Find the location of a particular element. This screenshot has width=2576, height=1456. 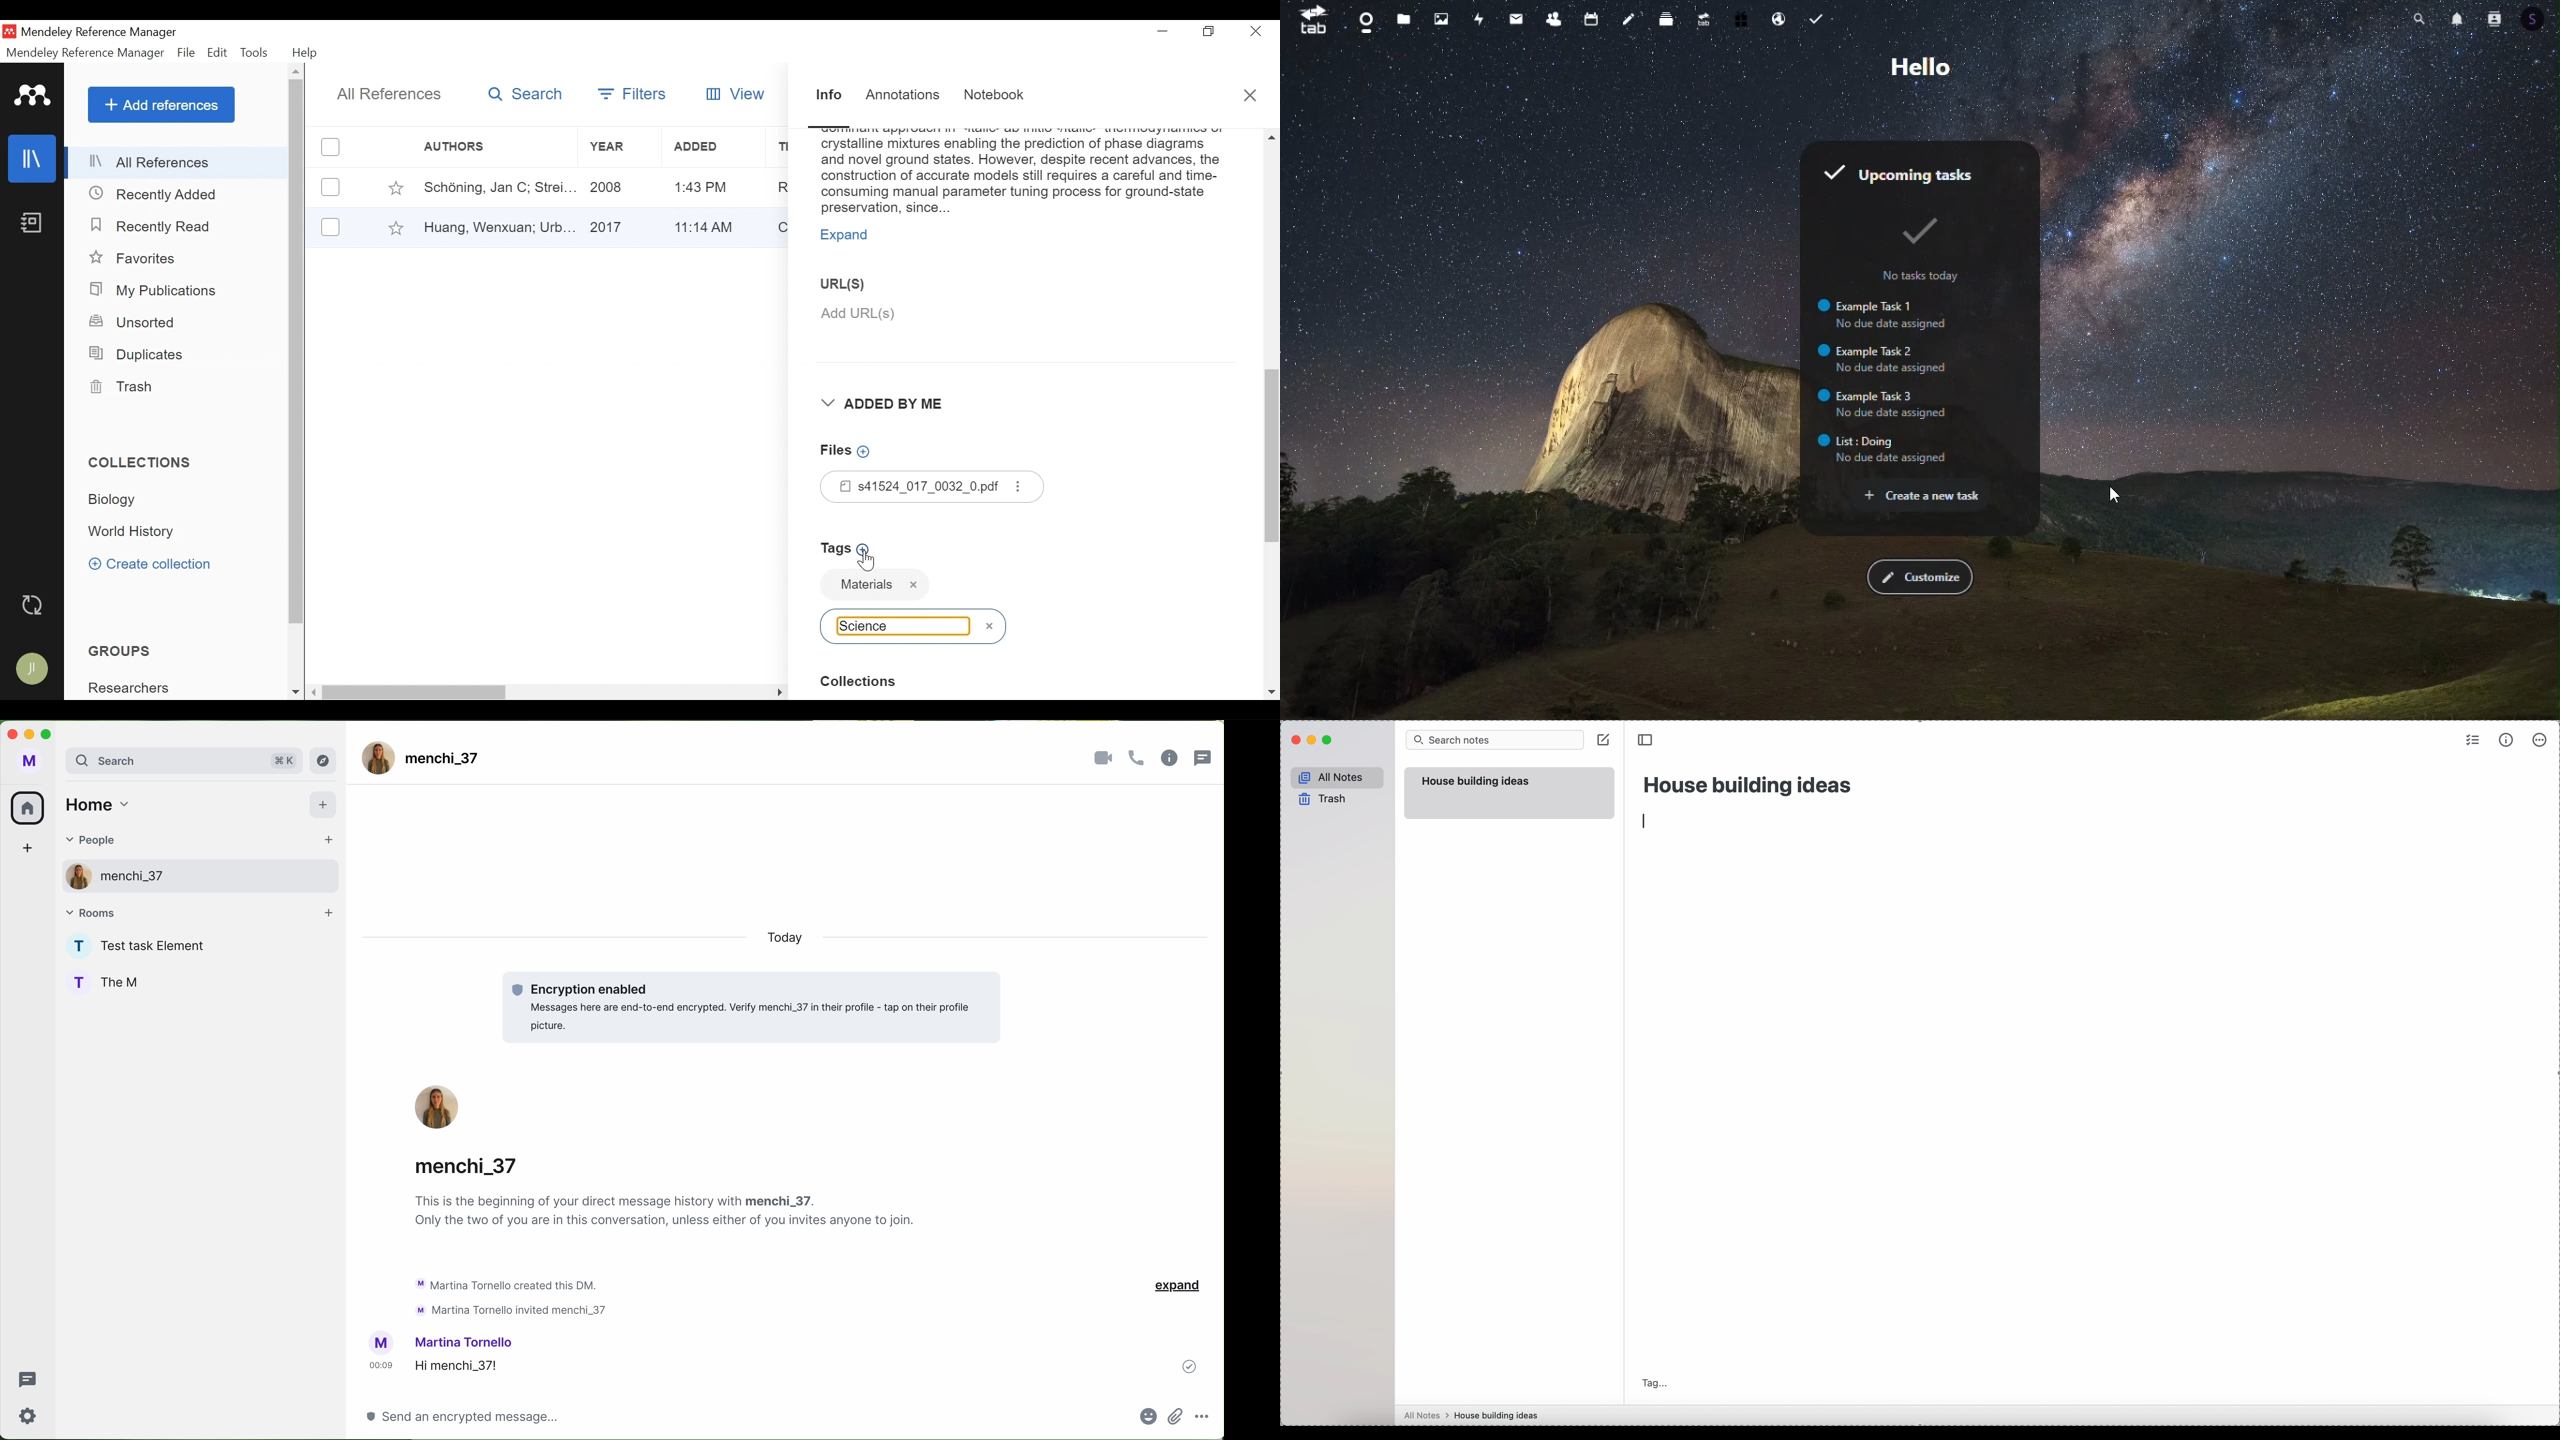

dashboard is located at coordinates (1363, 26).